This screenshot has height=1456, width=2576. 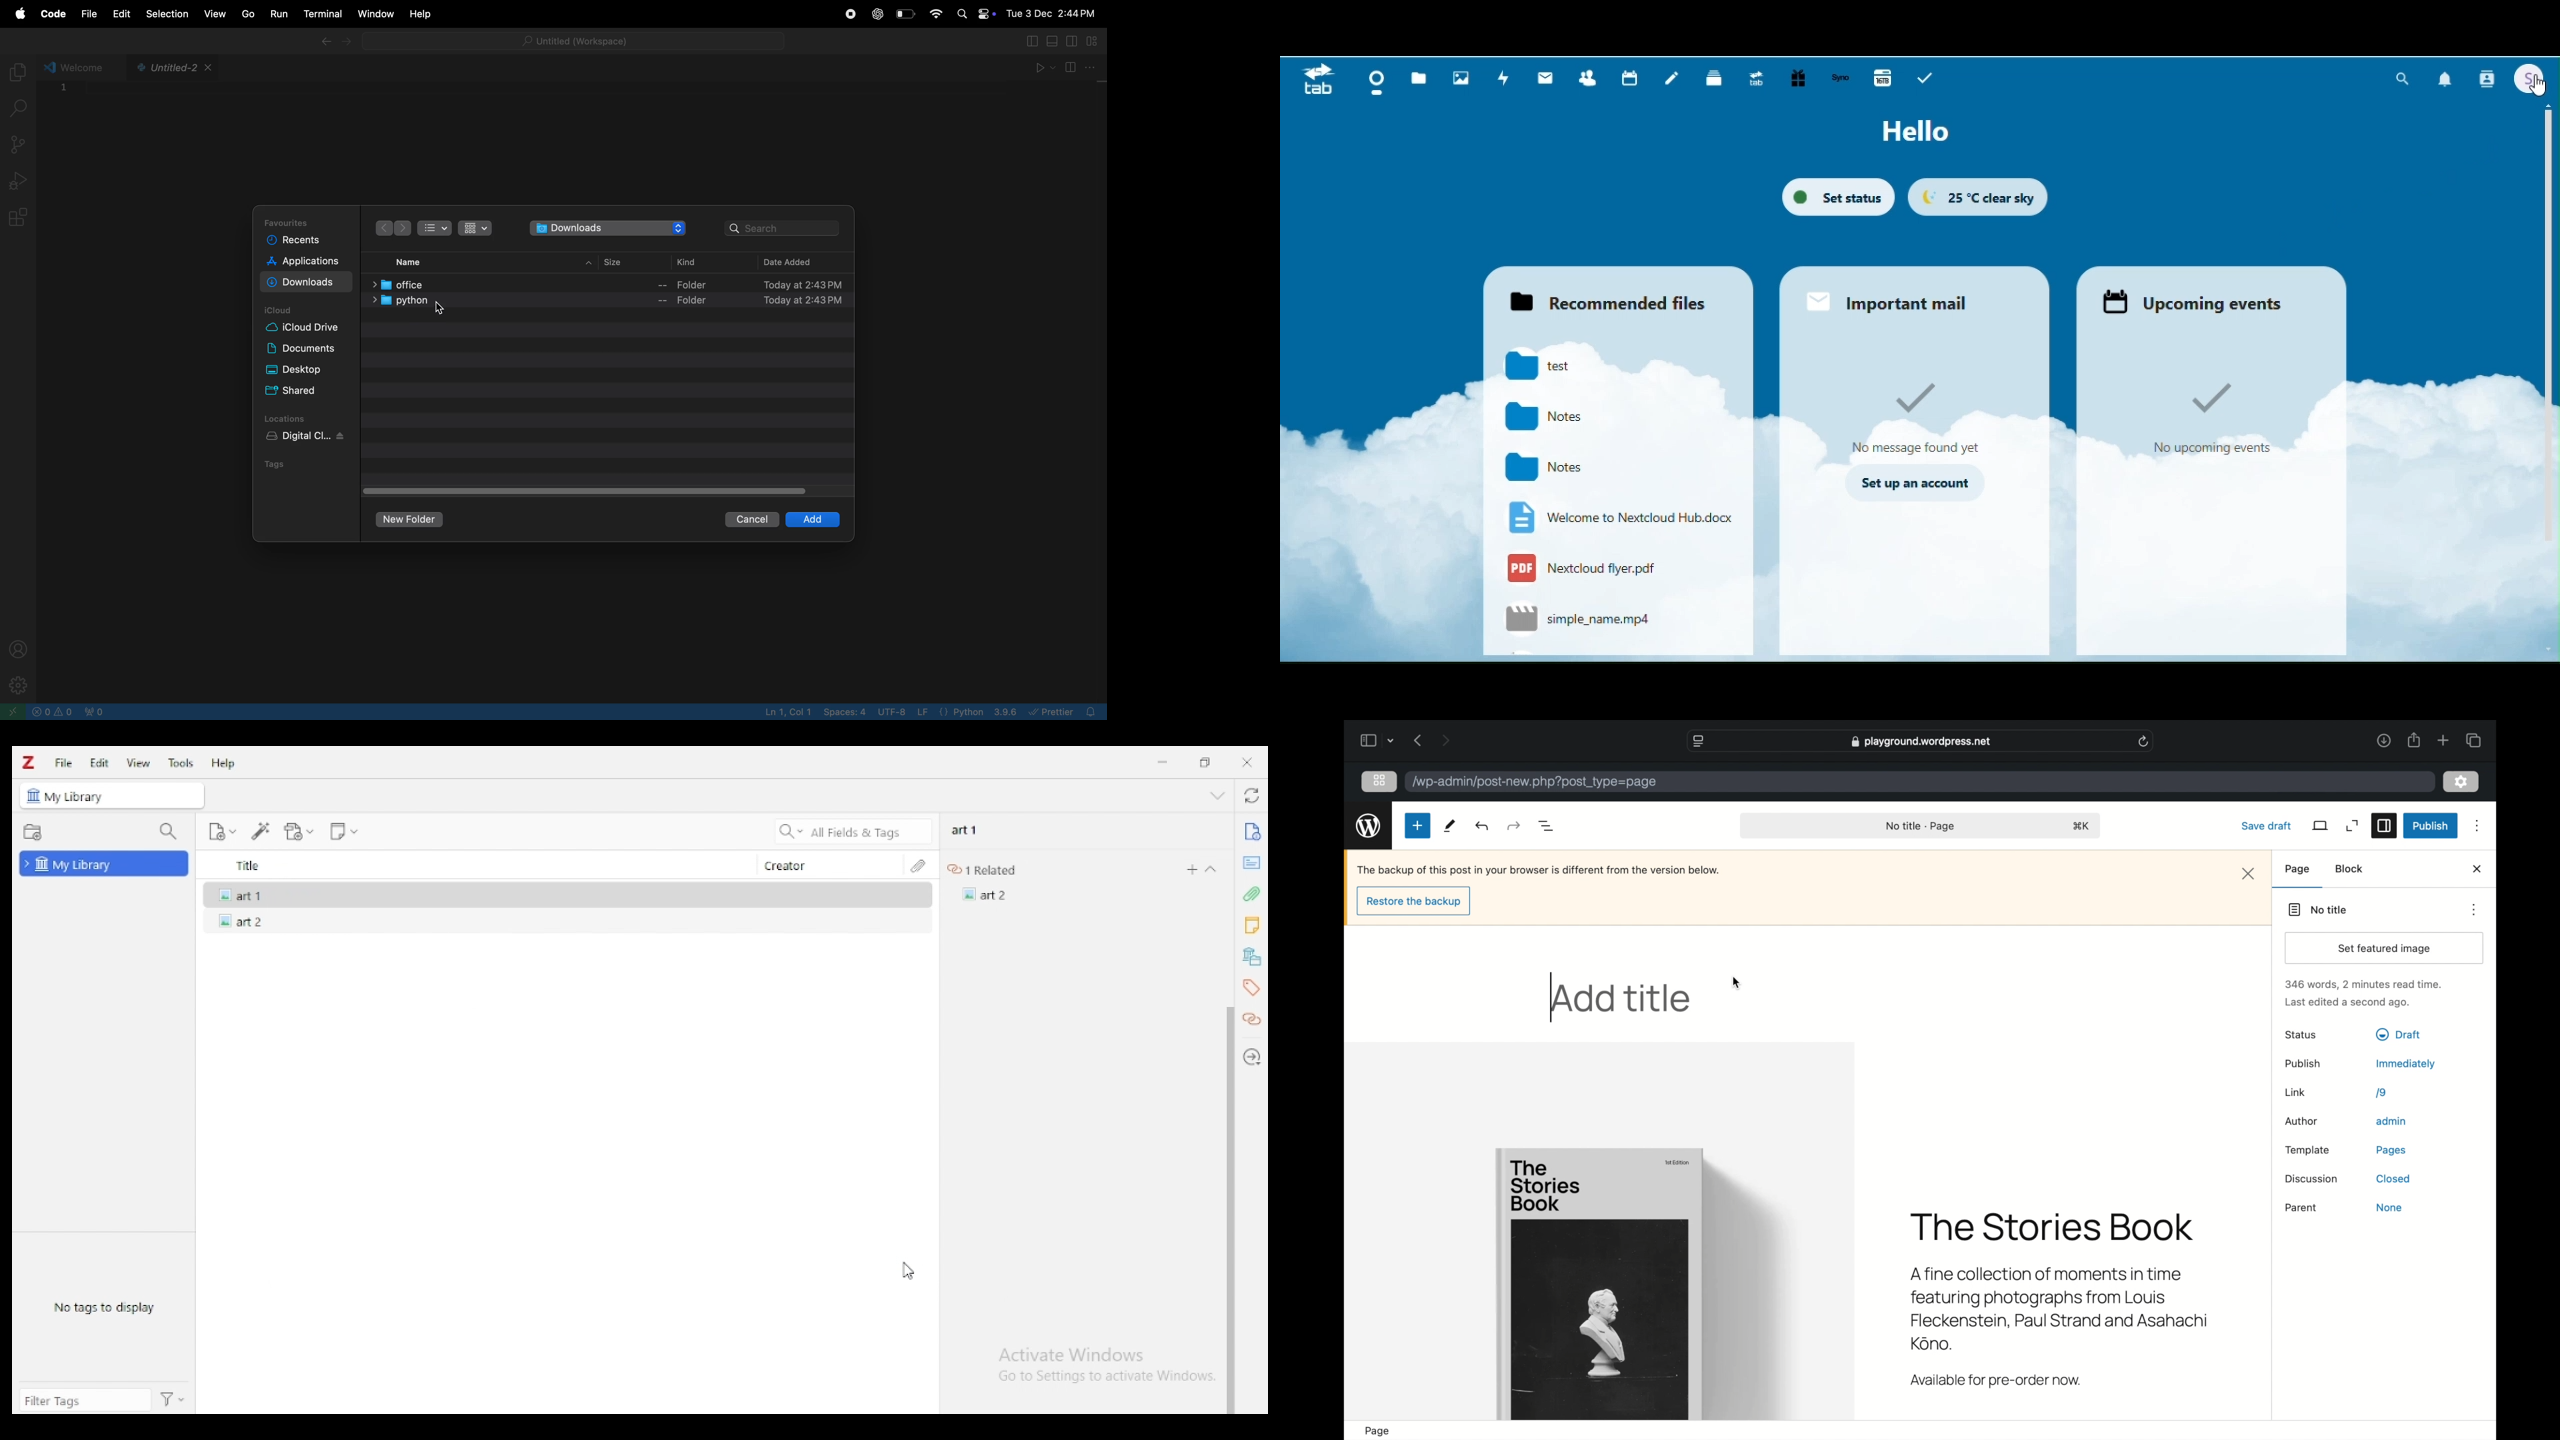 I want to click on close, so click(x=1247, y=762).